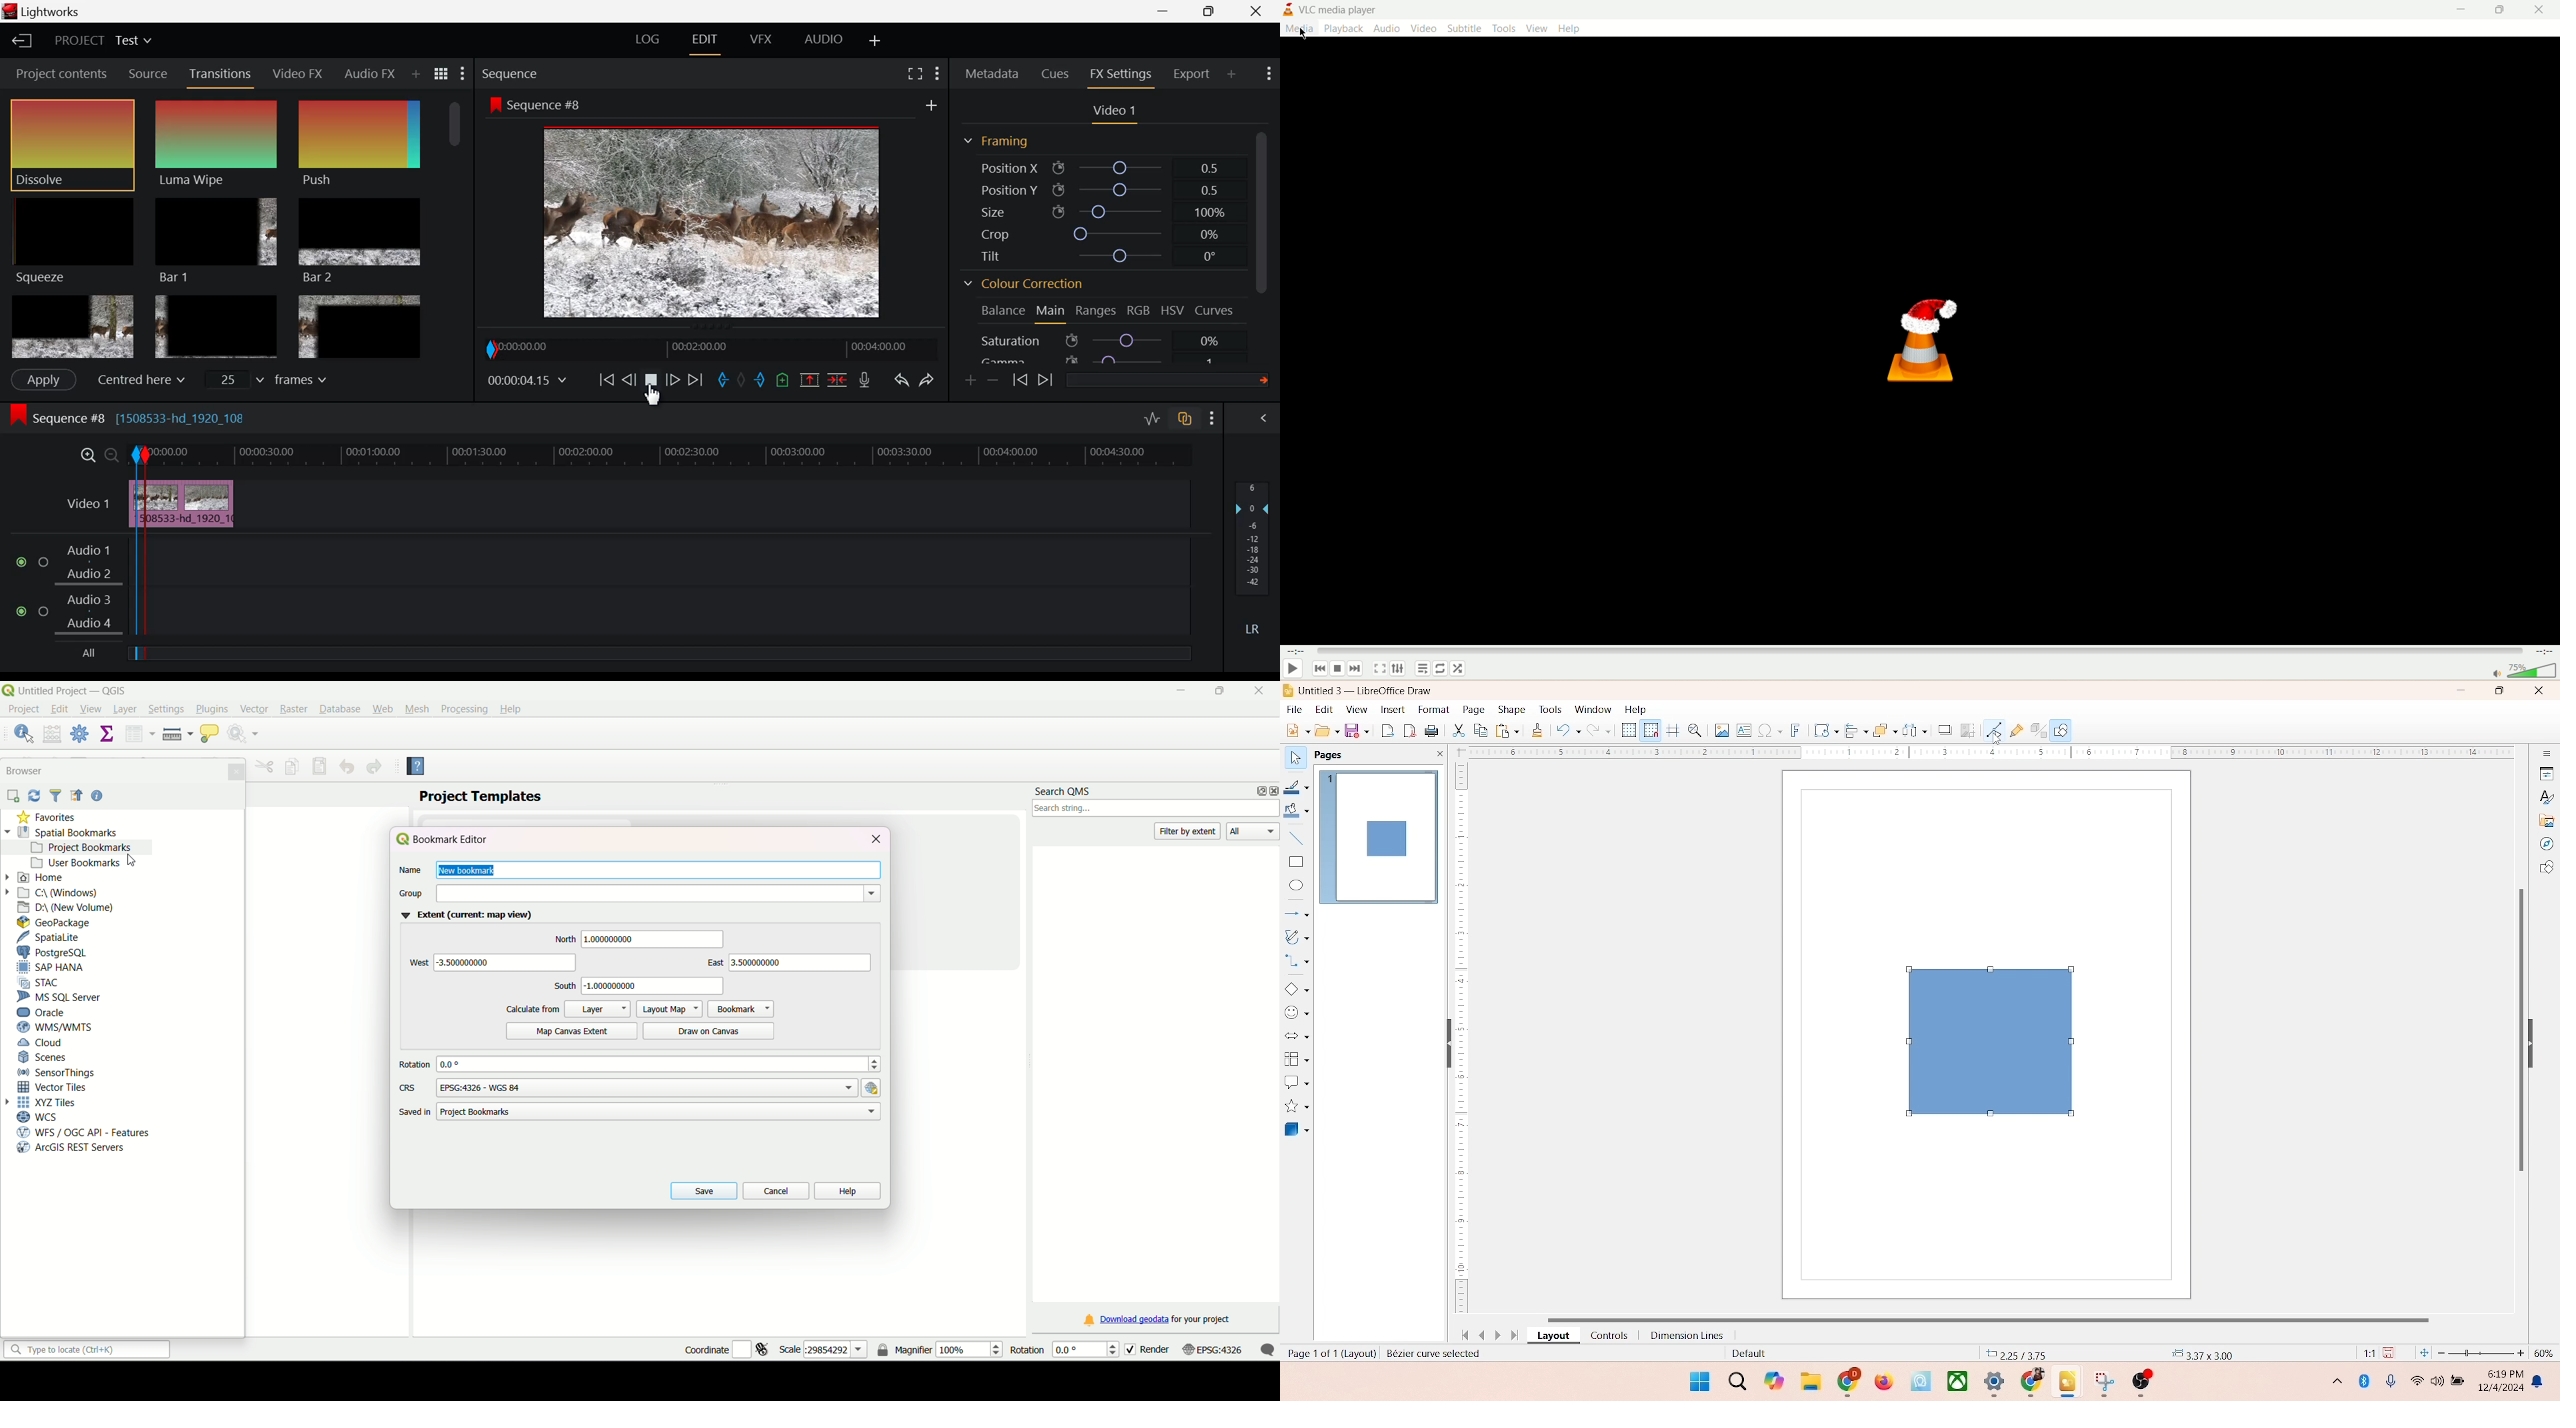 This screenshot has width=2576, height=1428. I want to click on windows, so click(1697, 1381).